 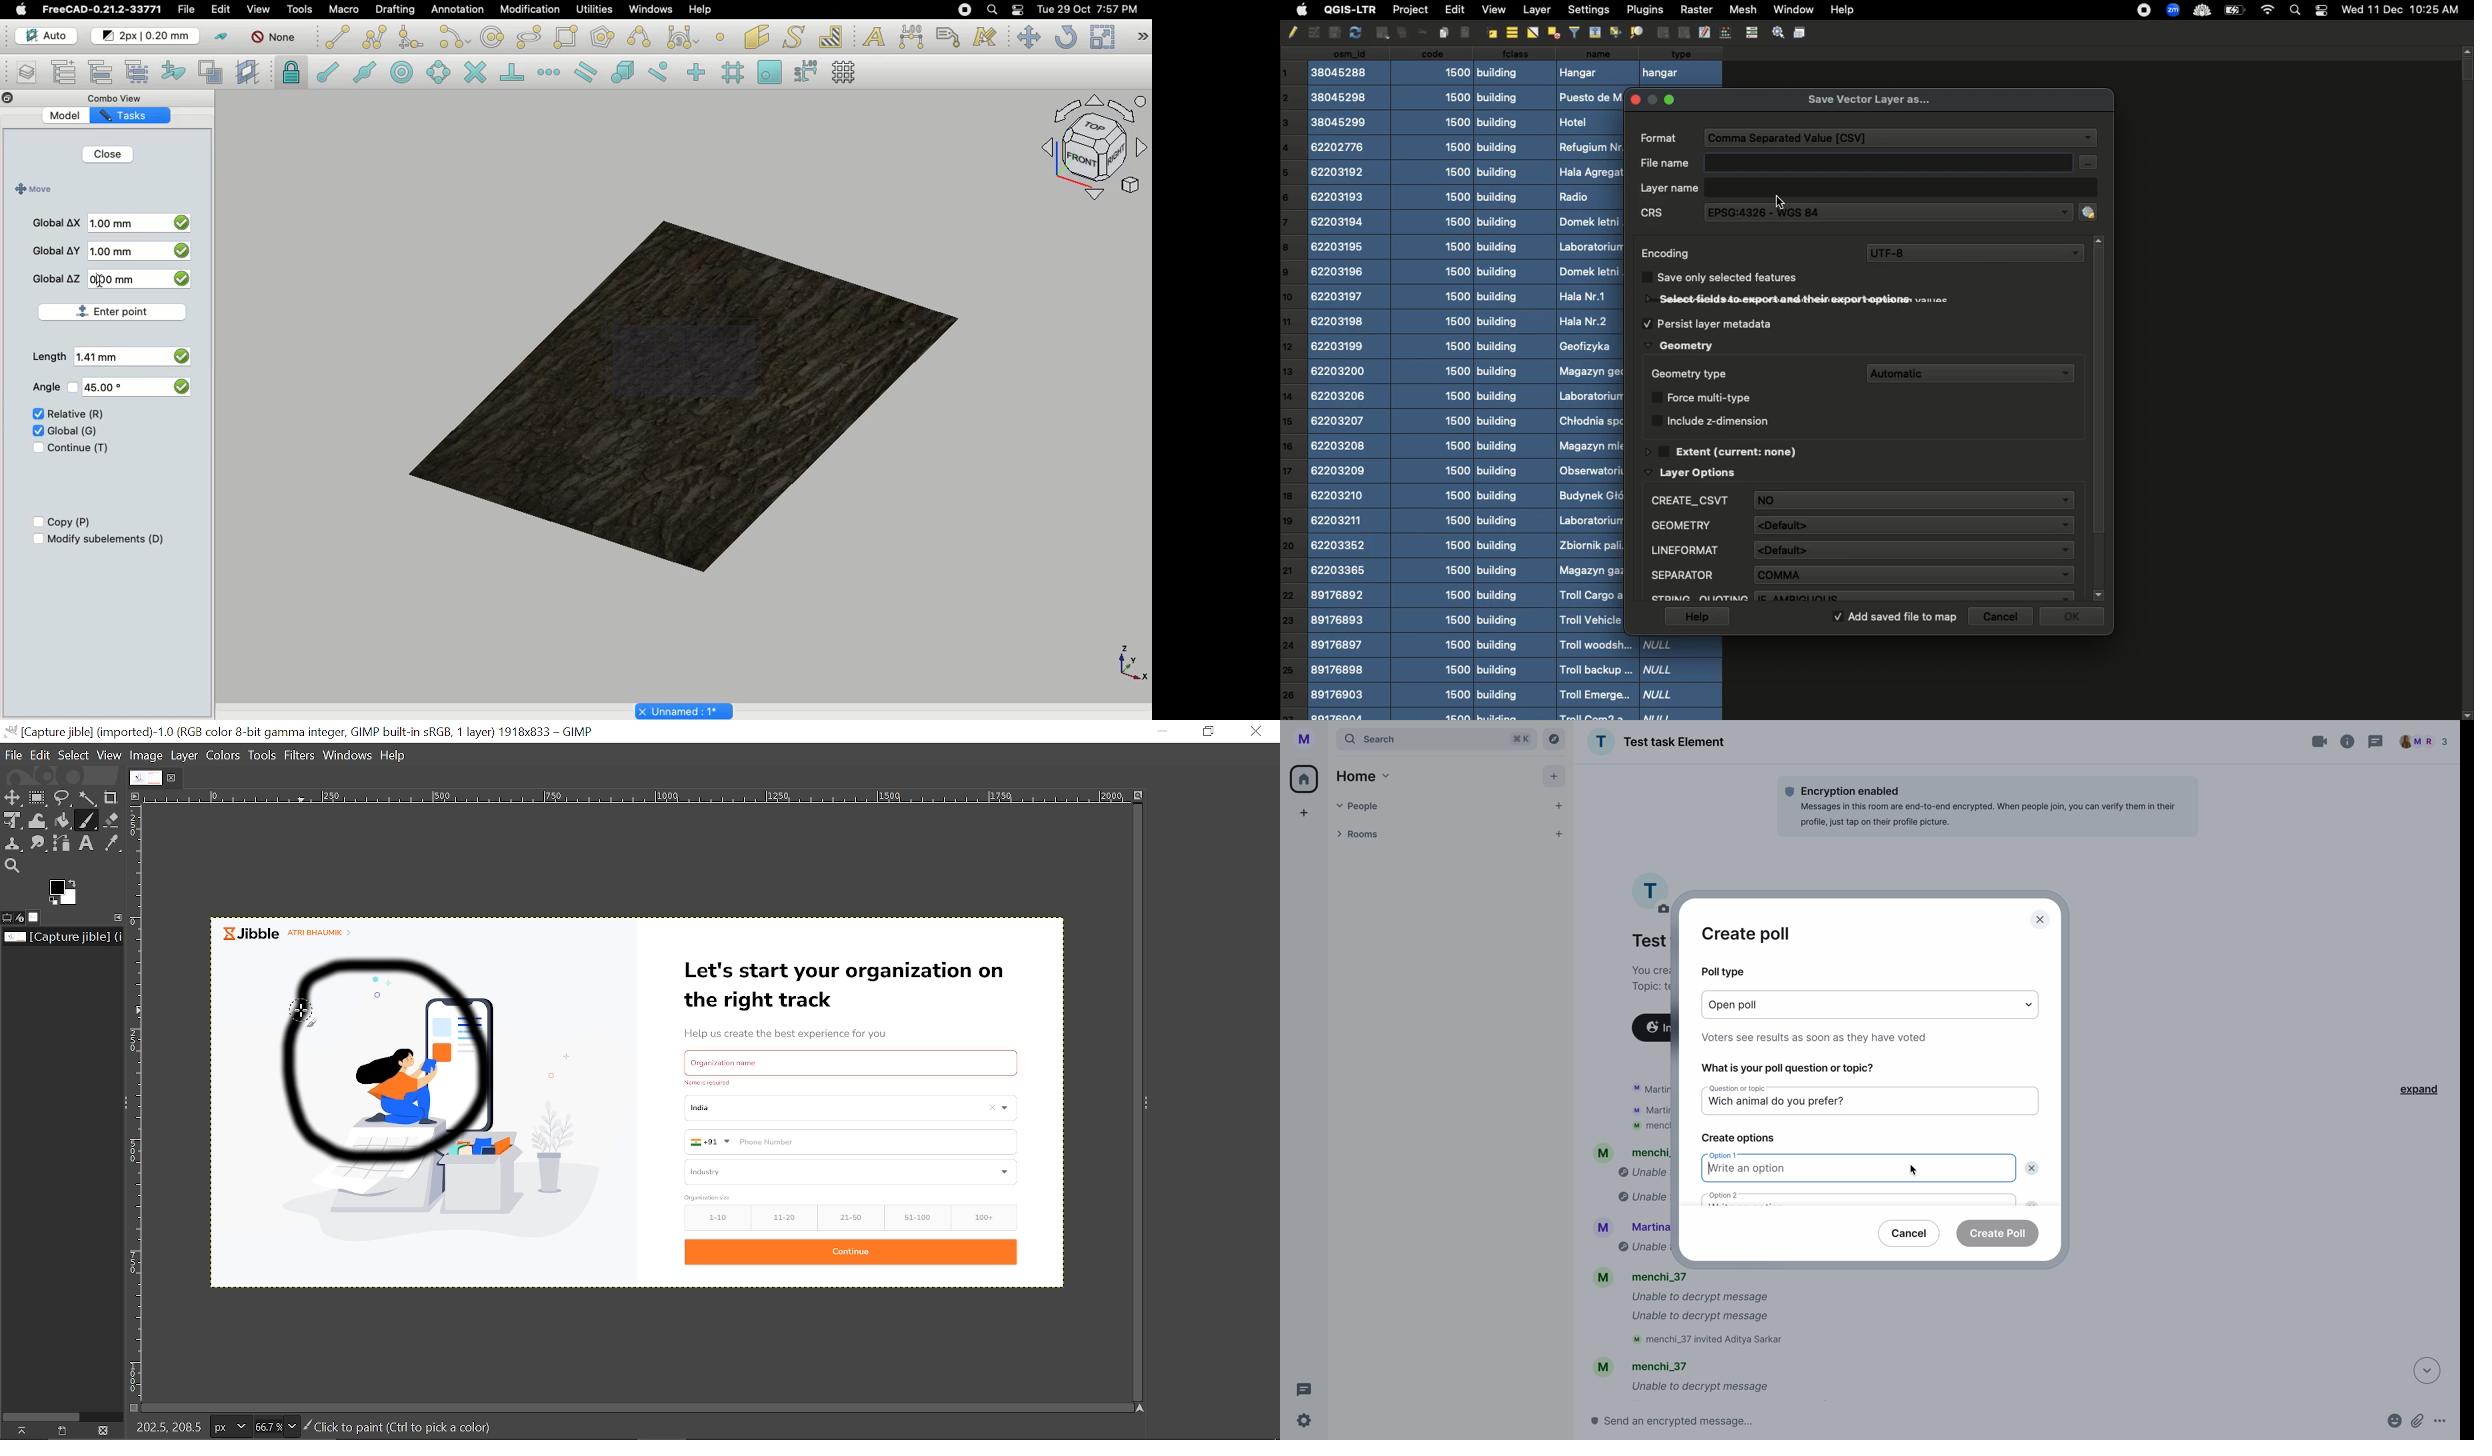 What do you see at coordinates (1093, 150) in the screenshot?
I see `Navigation styles` at bounding box center [1093, 150].